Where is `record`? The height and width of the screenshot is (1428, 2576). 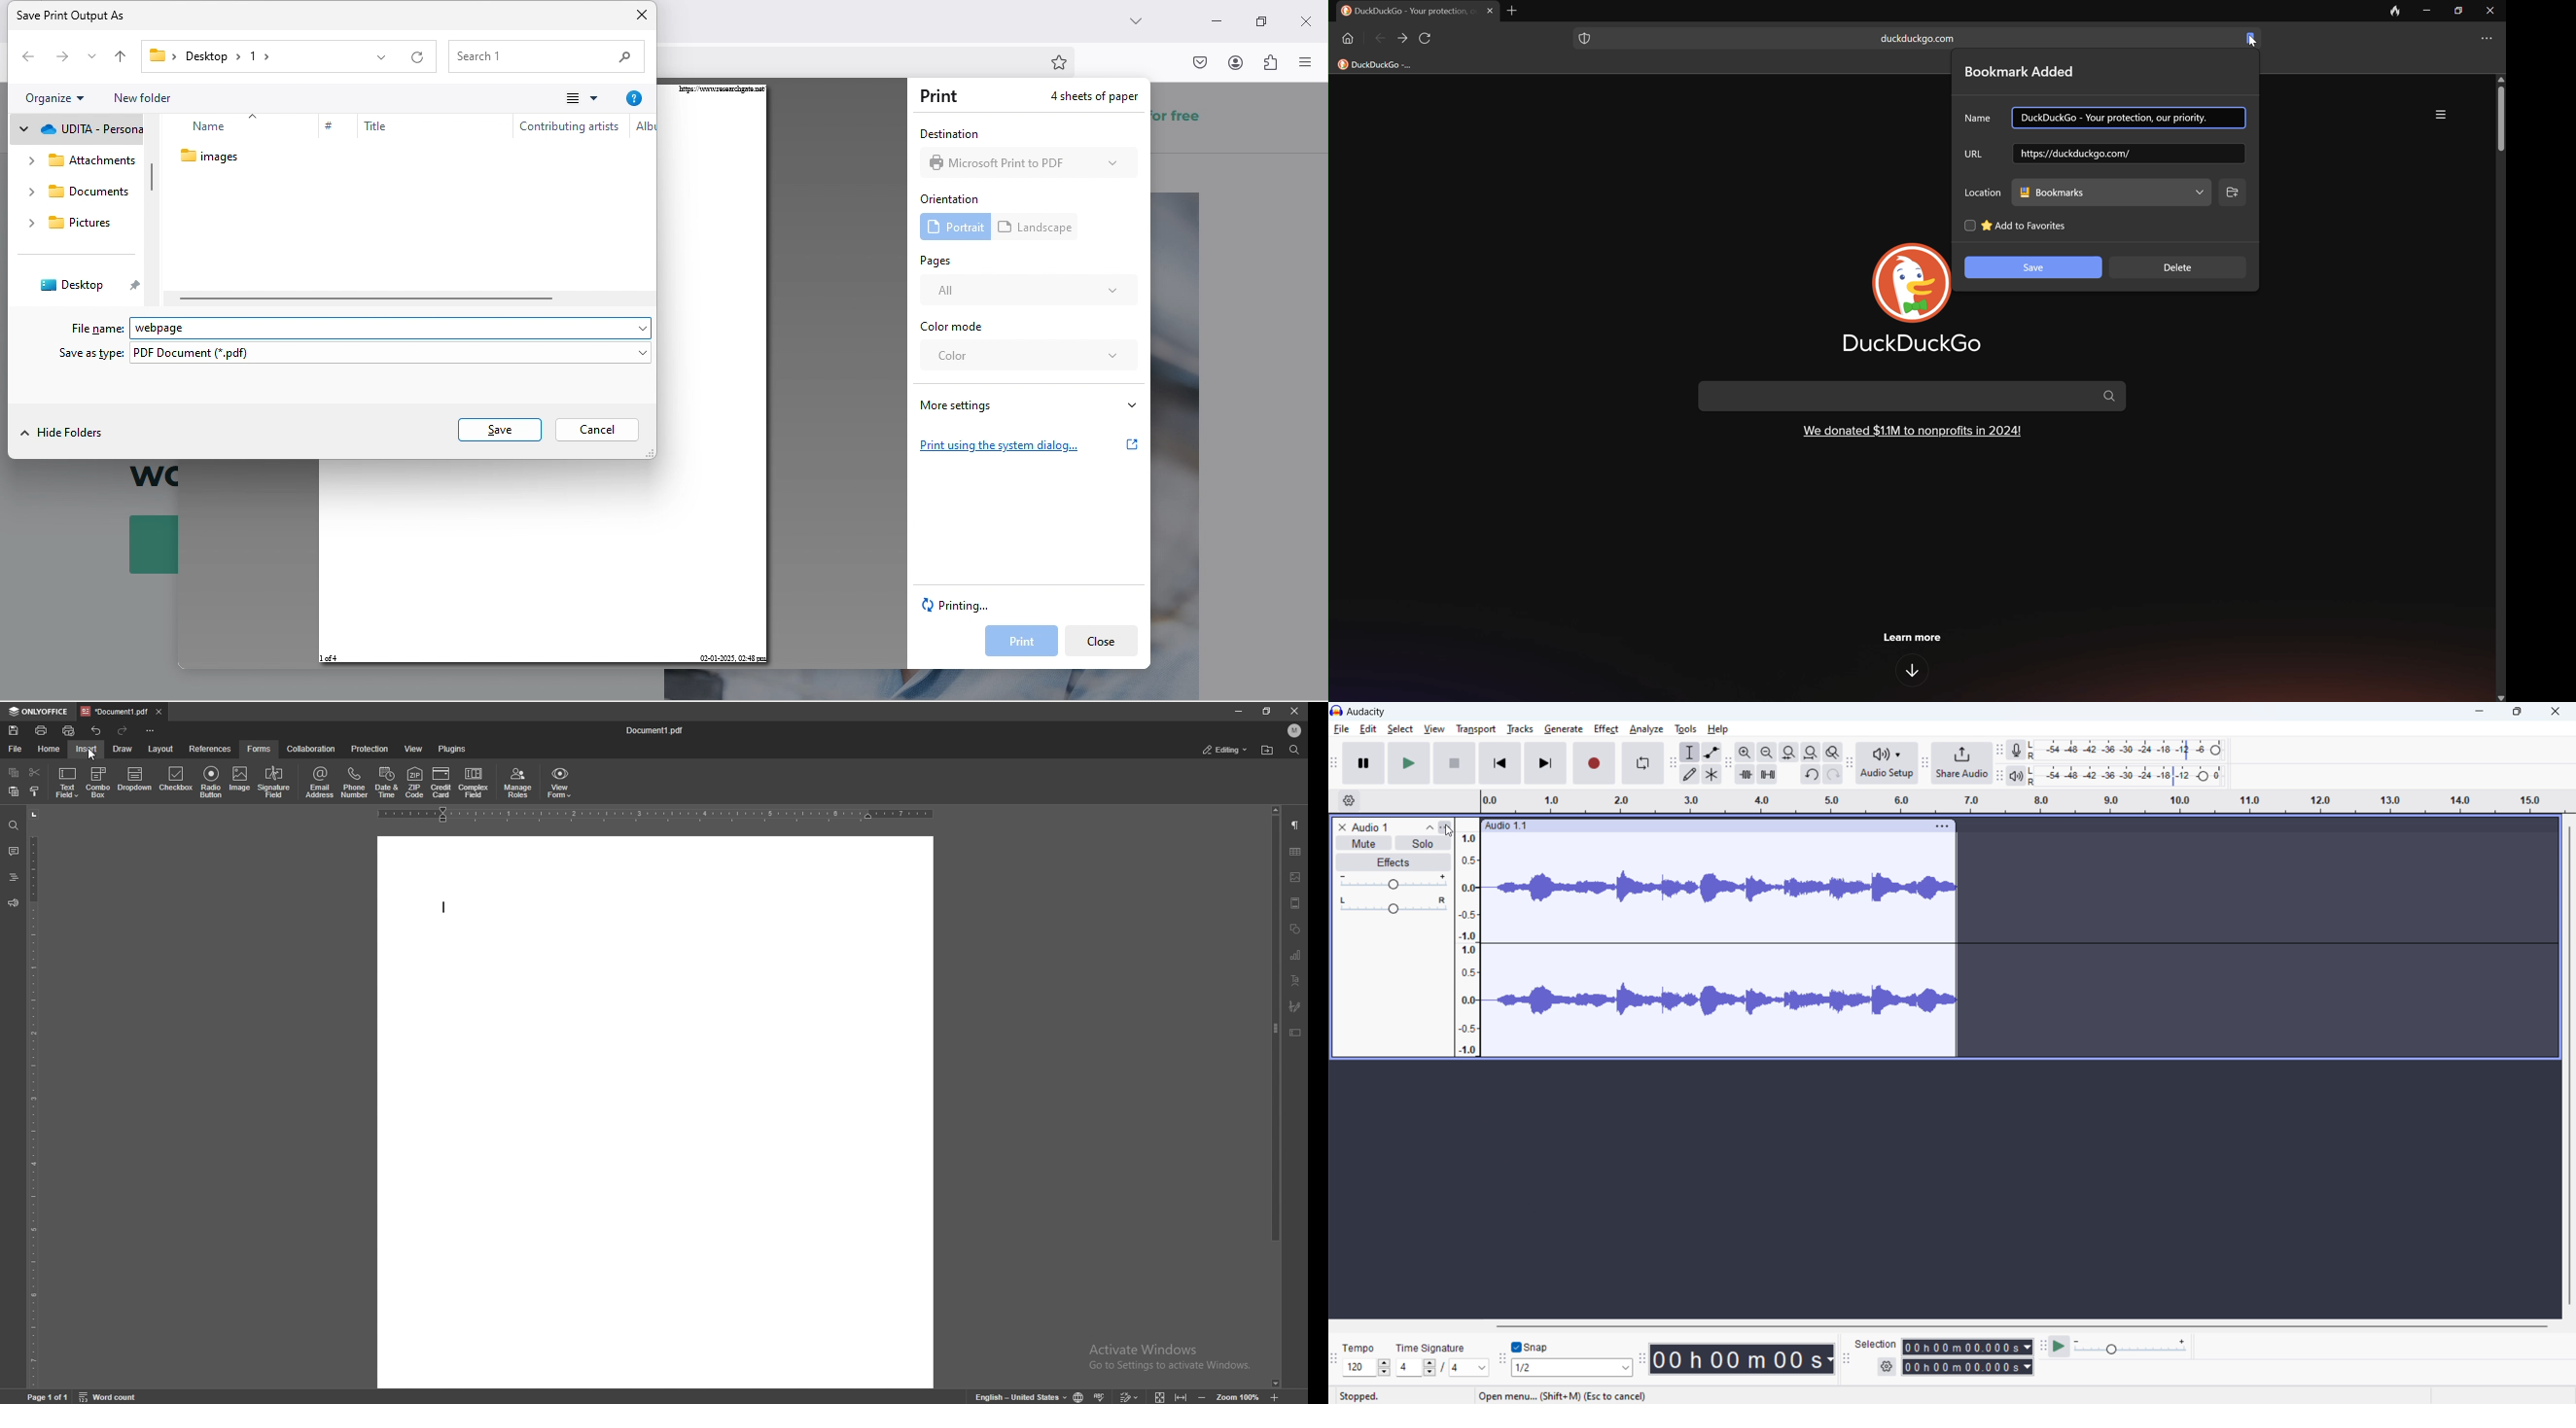 record is located at coordinates (1594, 762).